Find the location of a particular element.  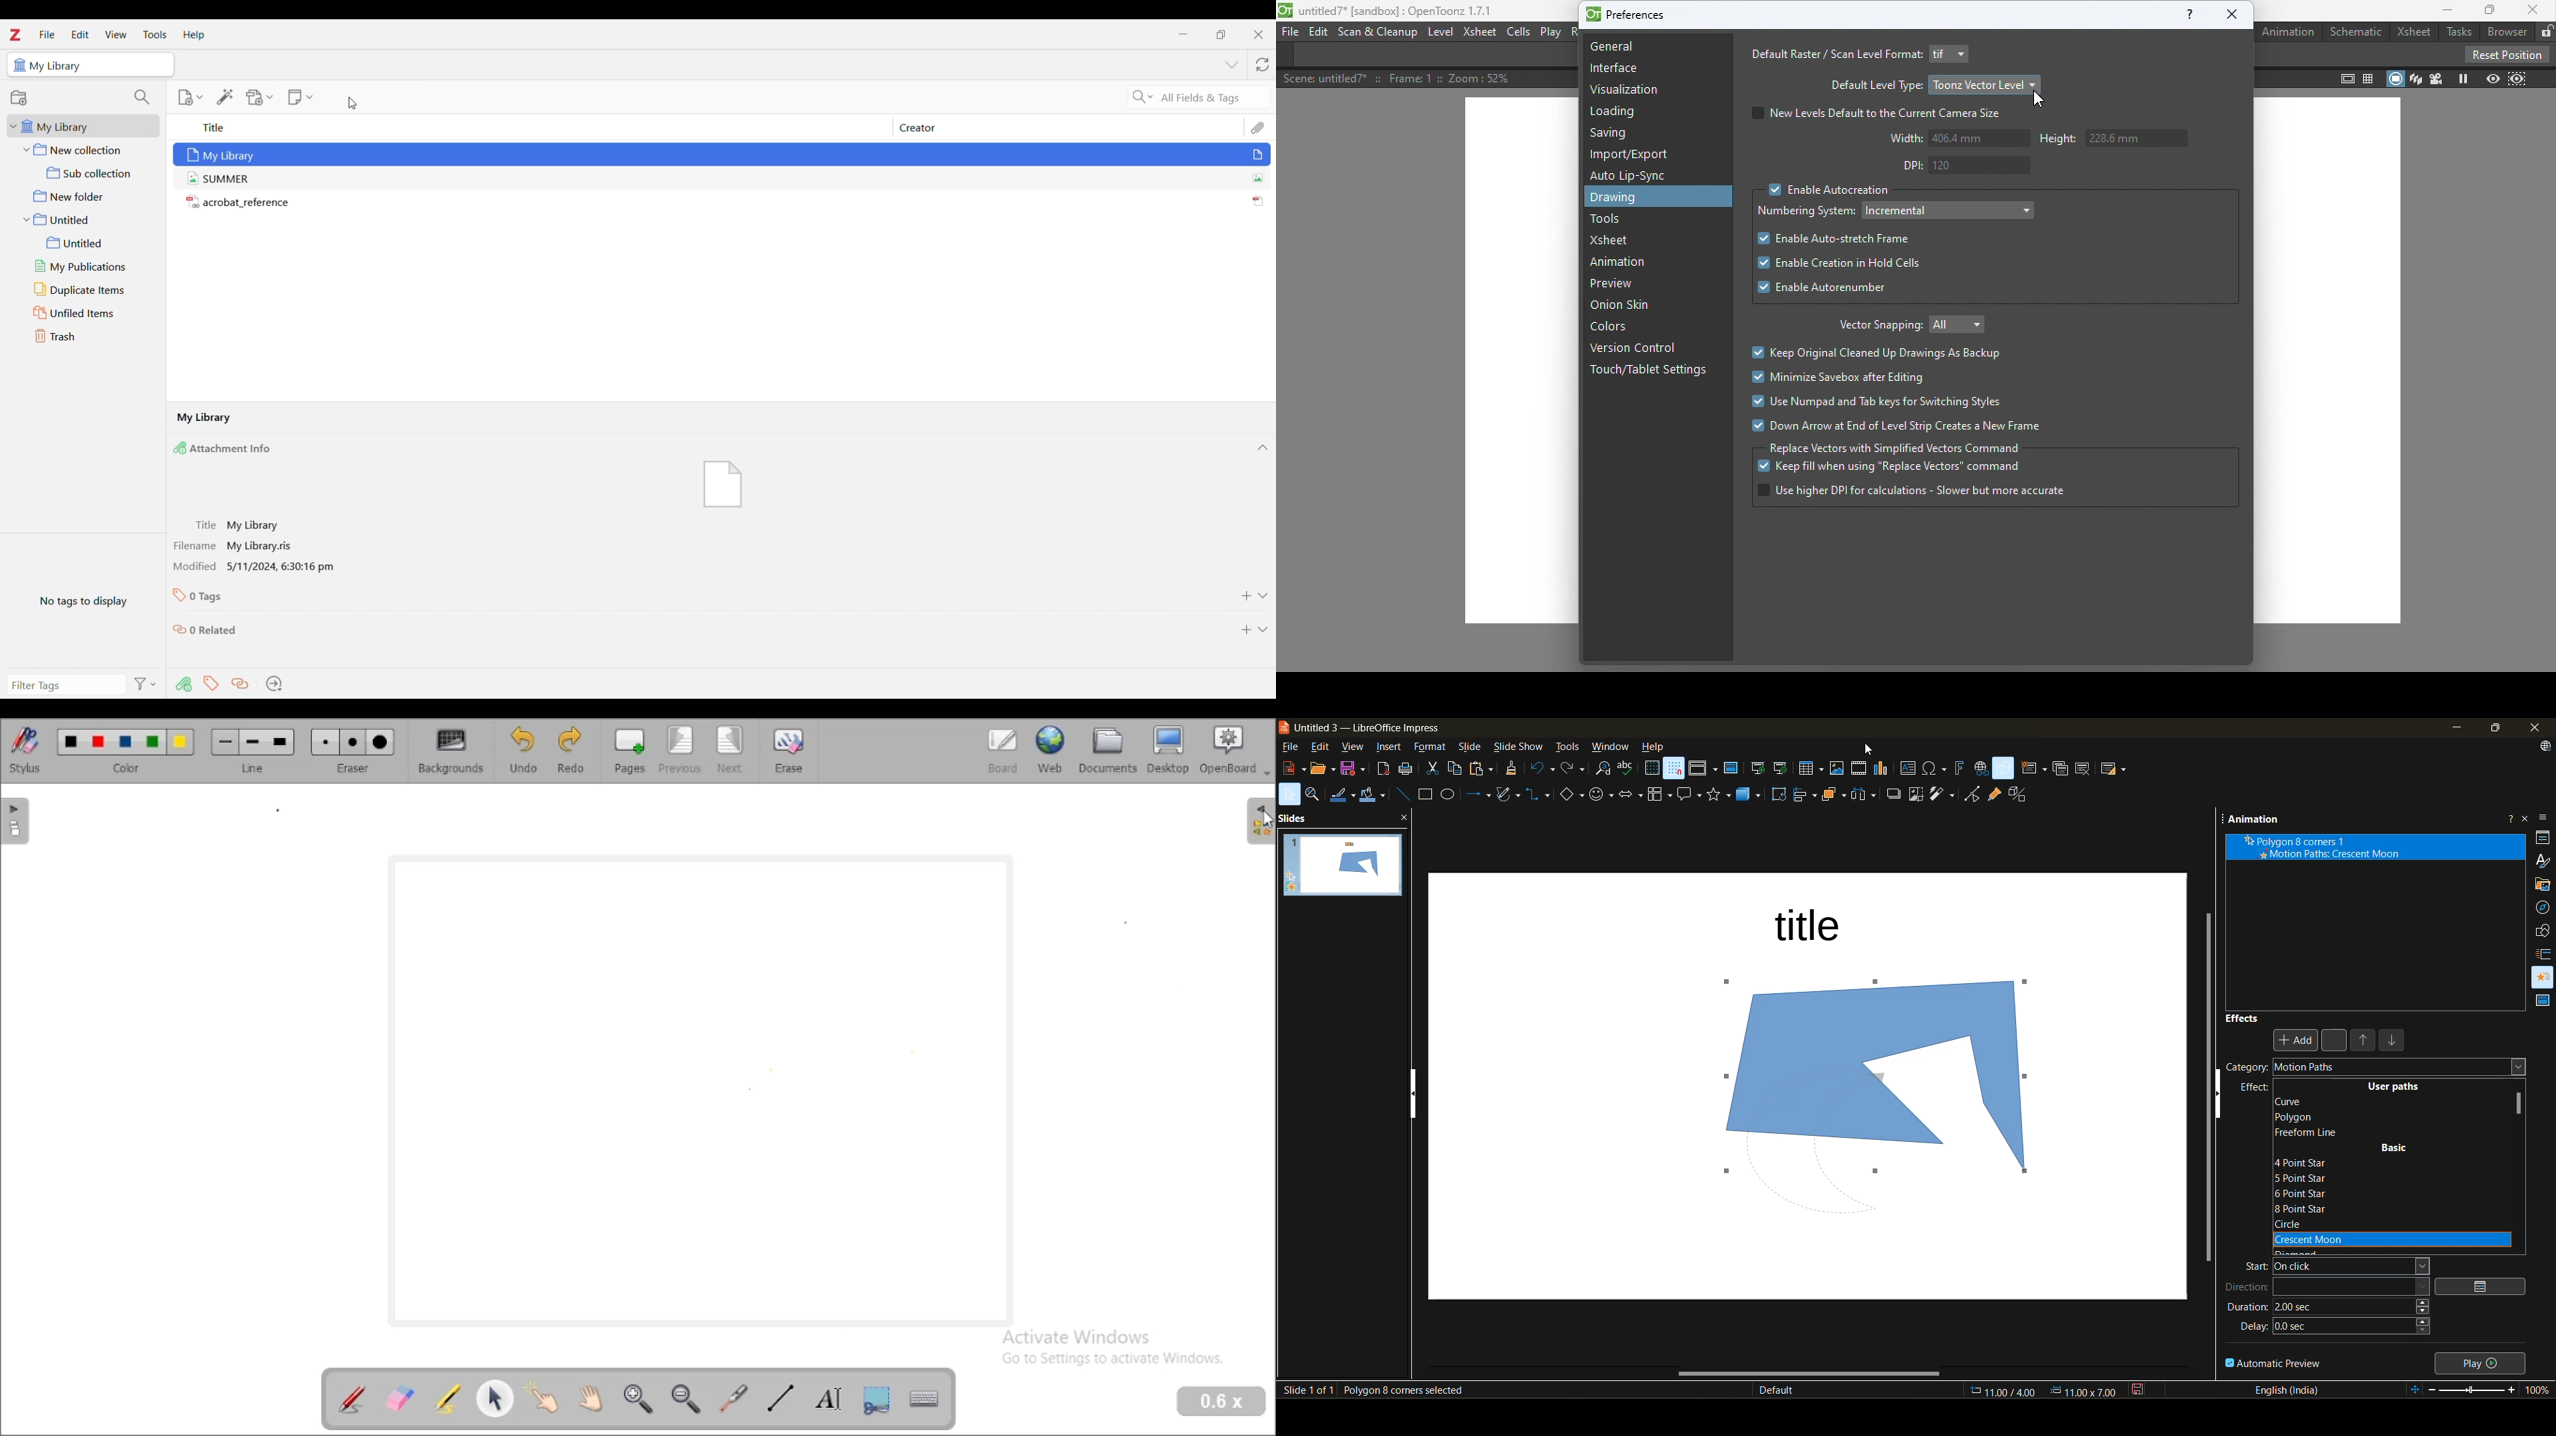

align objects is located at coordinates (1803, 795).